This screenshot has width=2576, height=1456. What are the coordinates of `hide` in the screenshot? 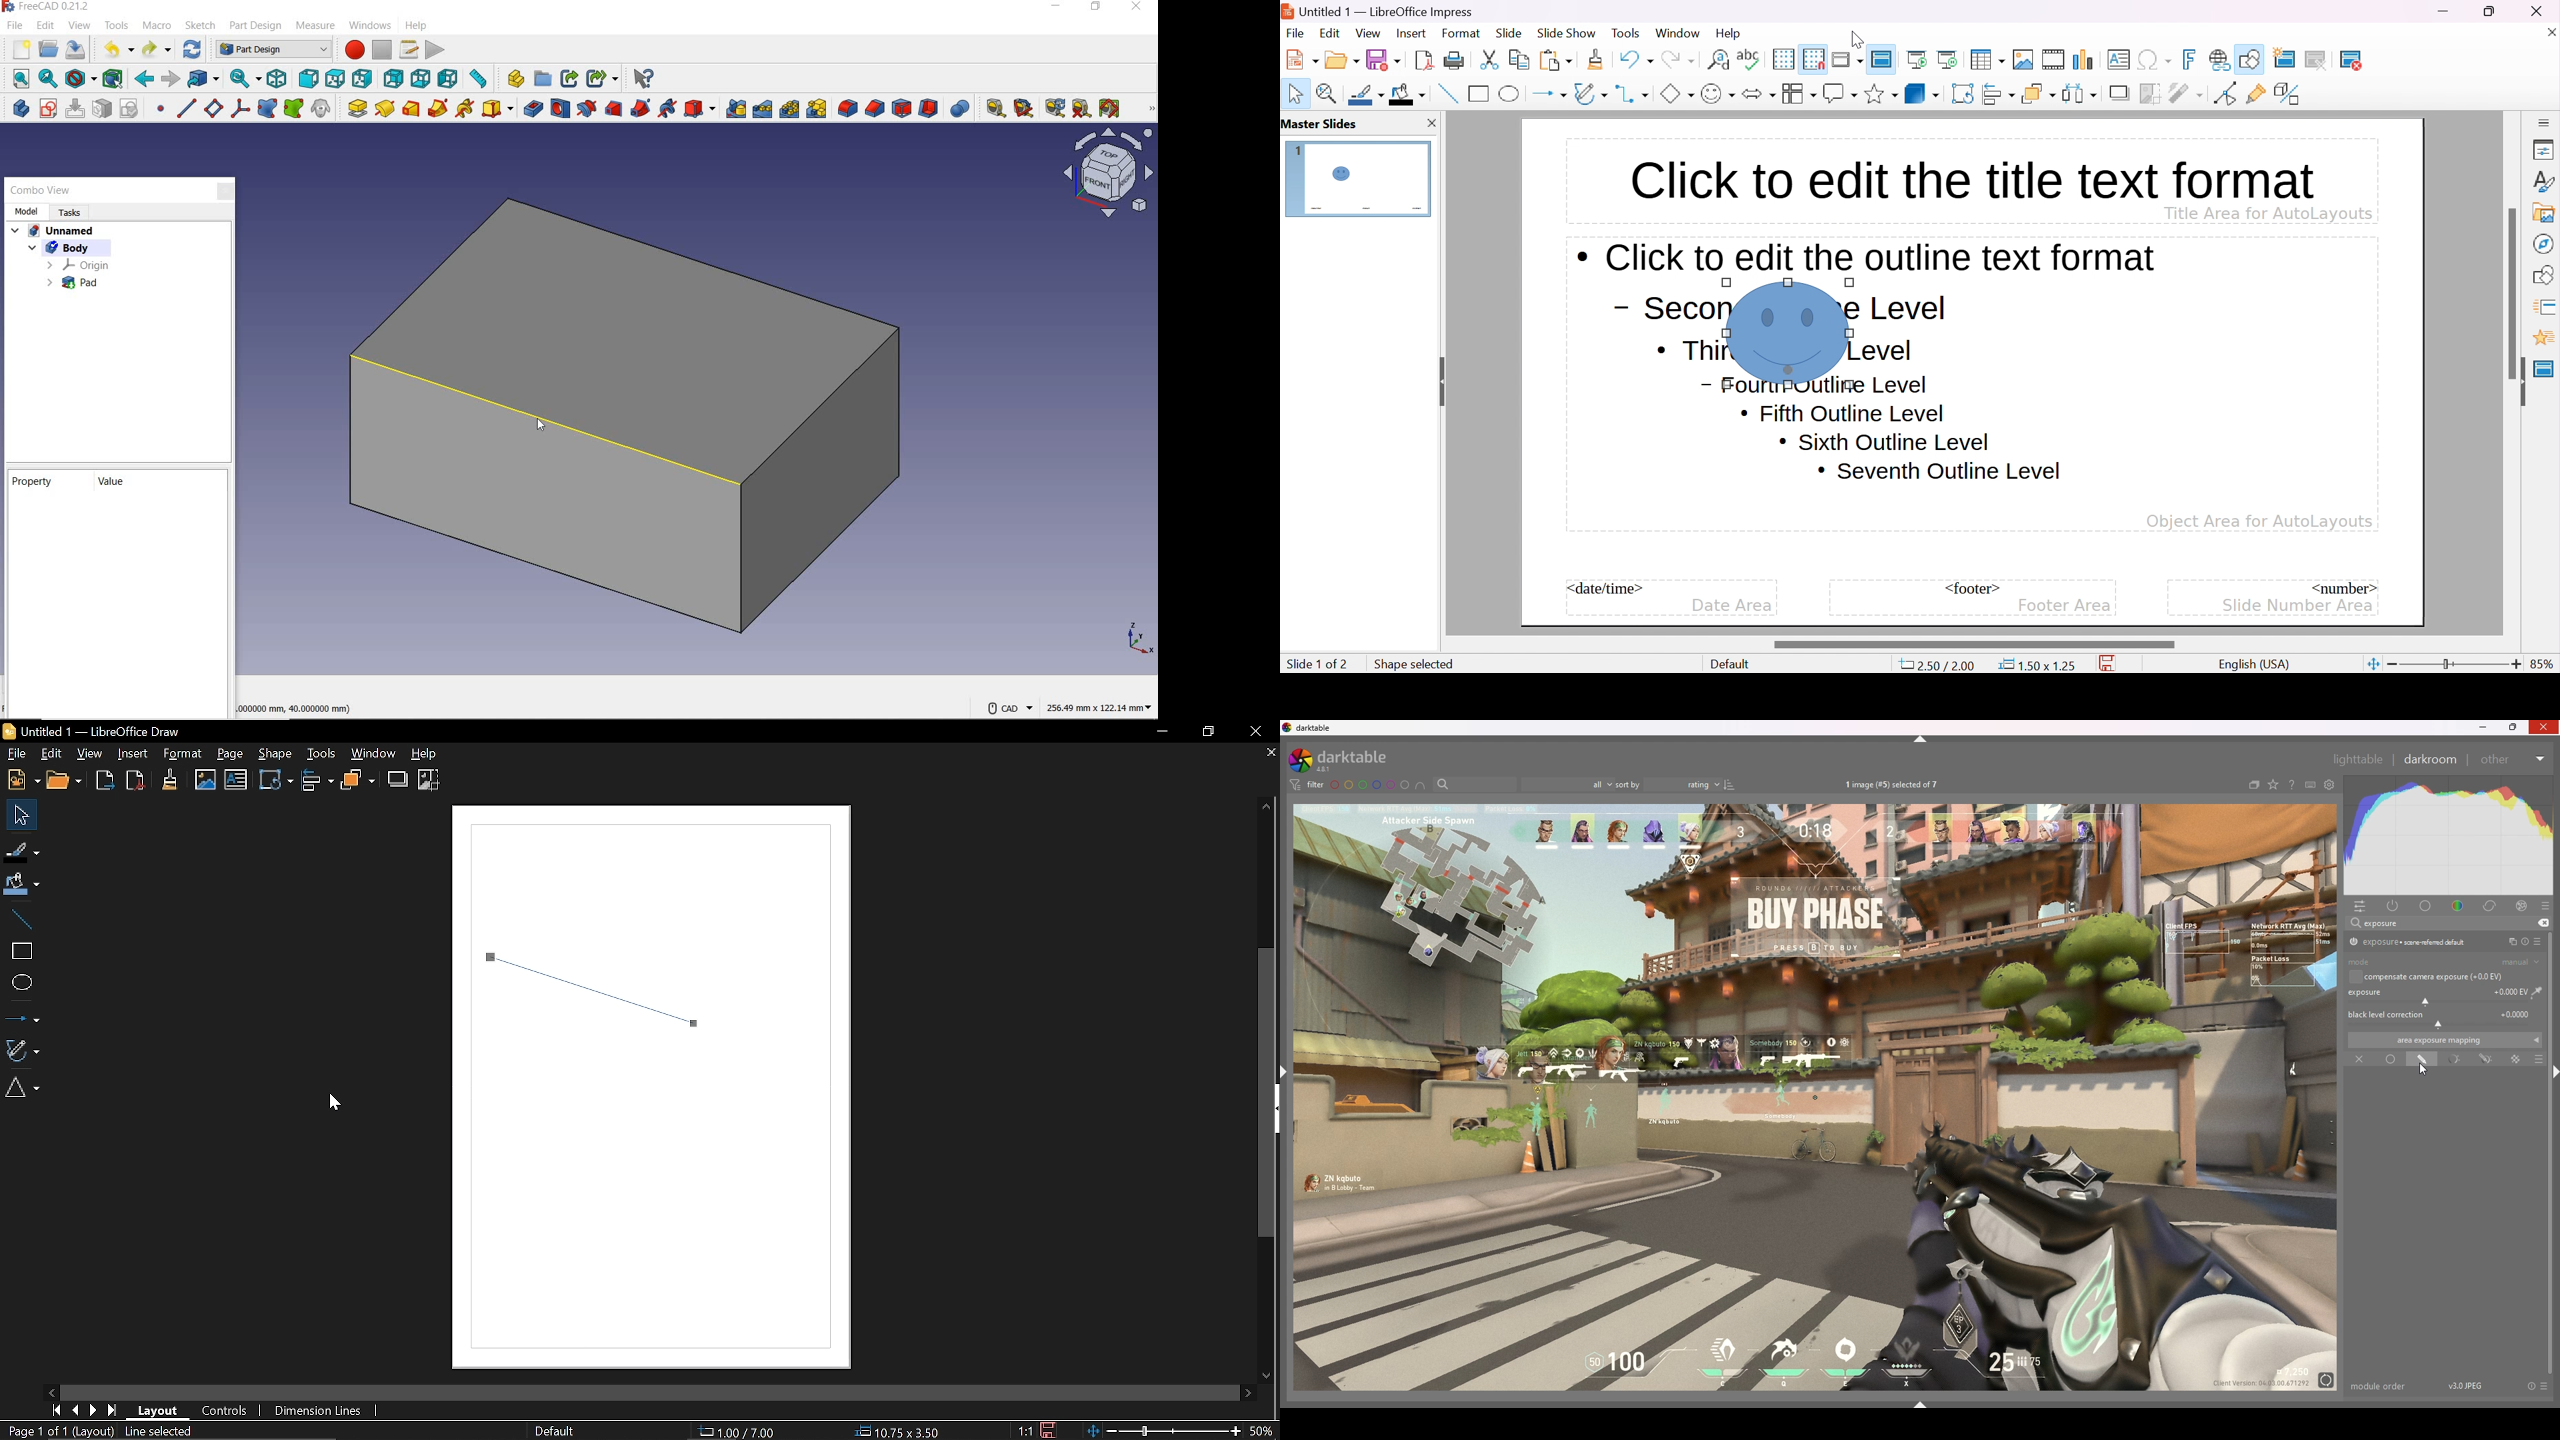 It's located at (1921, 739).